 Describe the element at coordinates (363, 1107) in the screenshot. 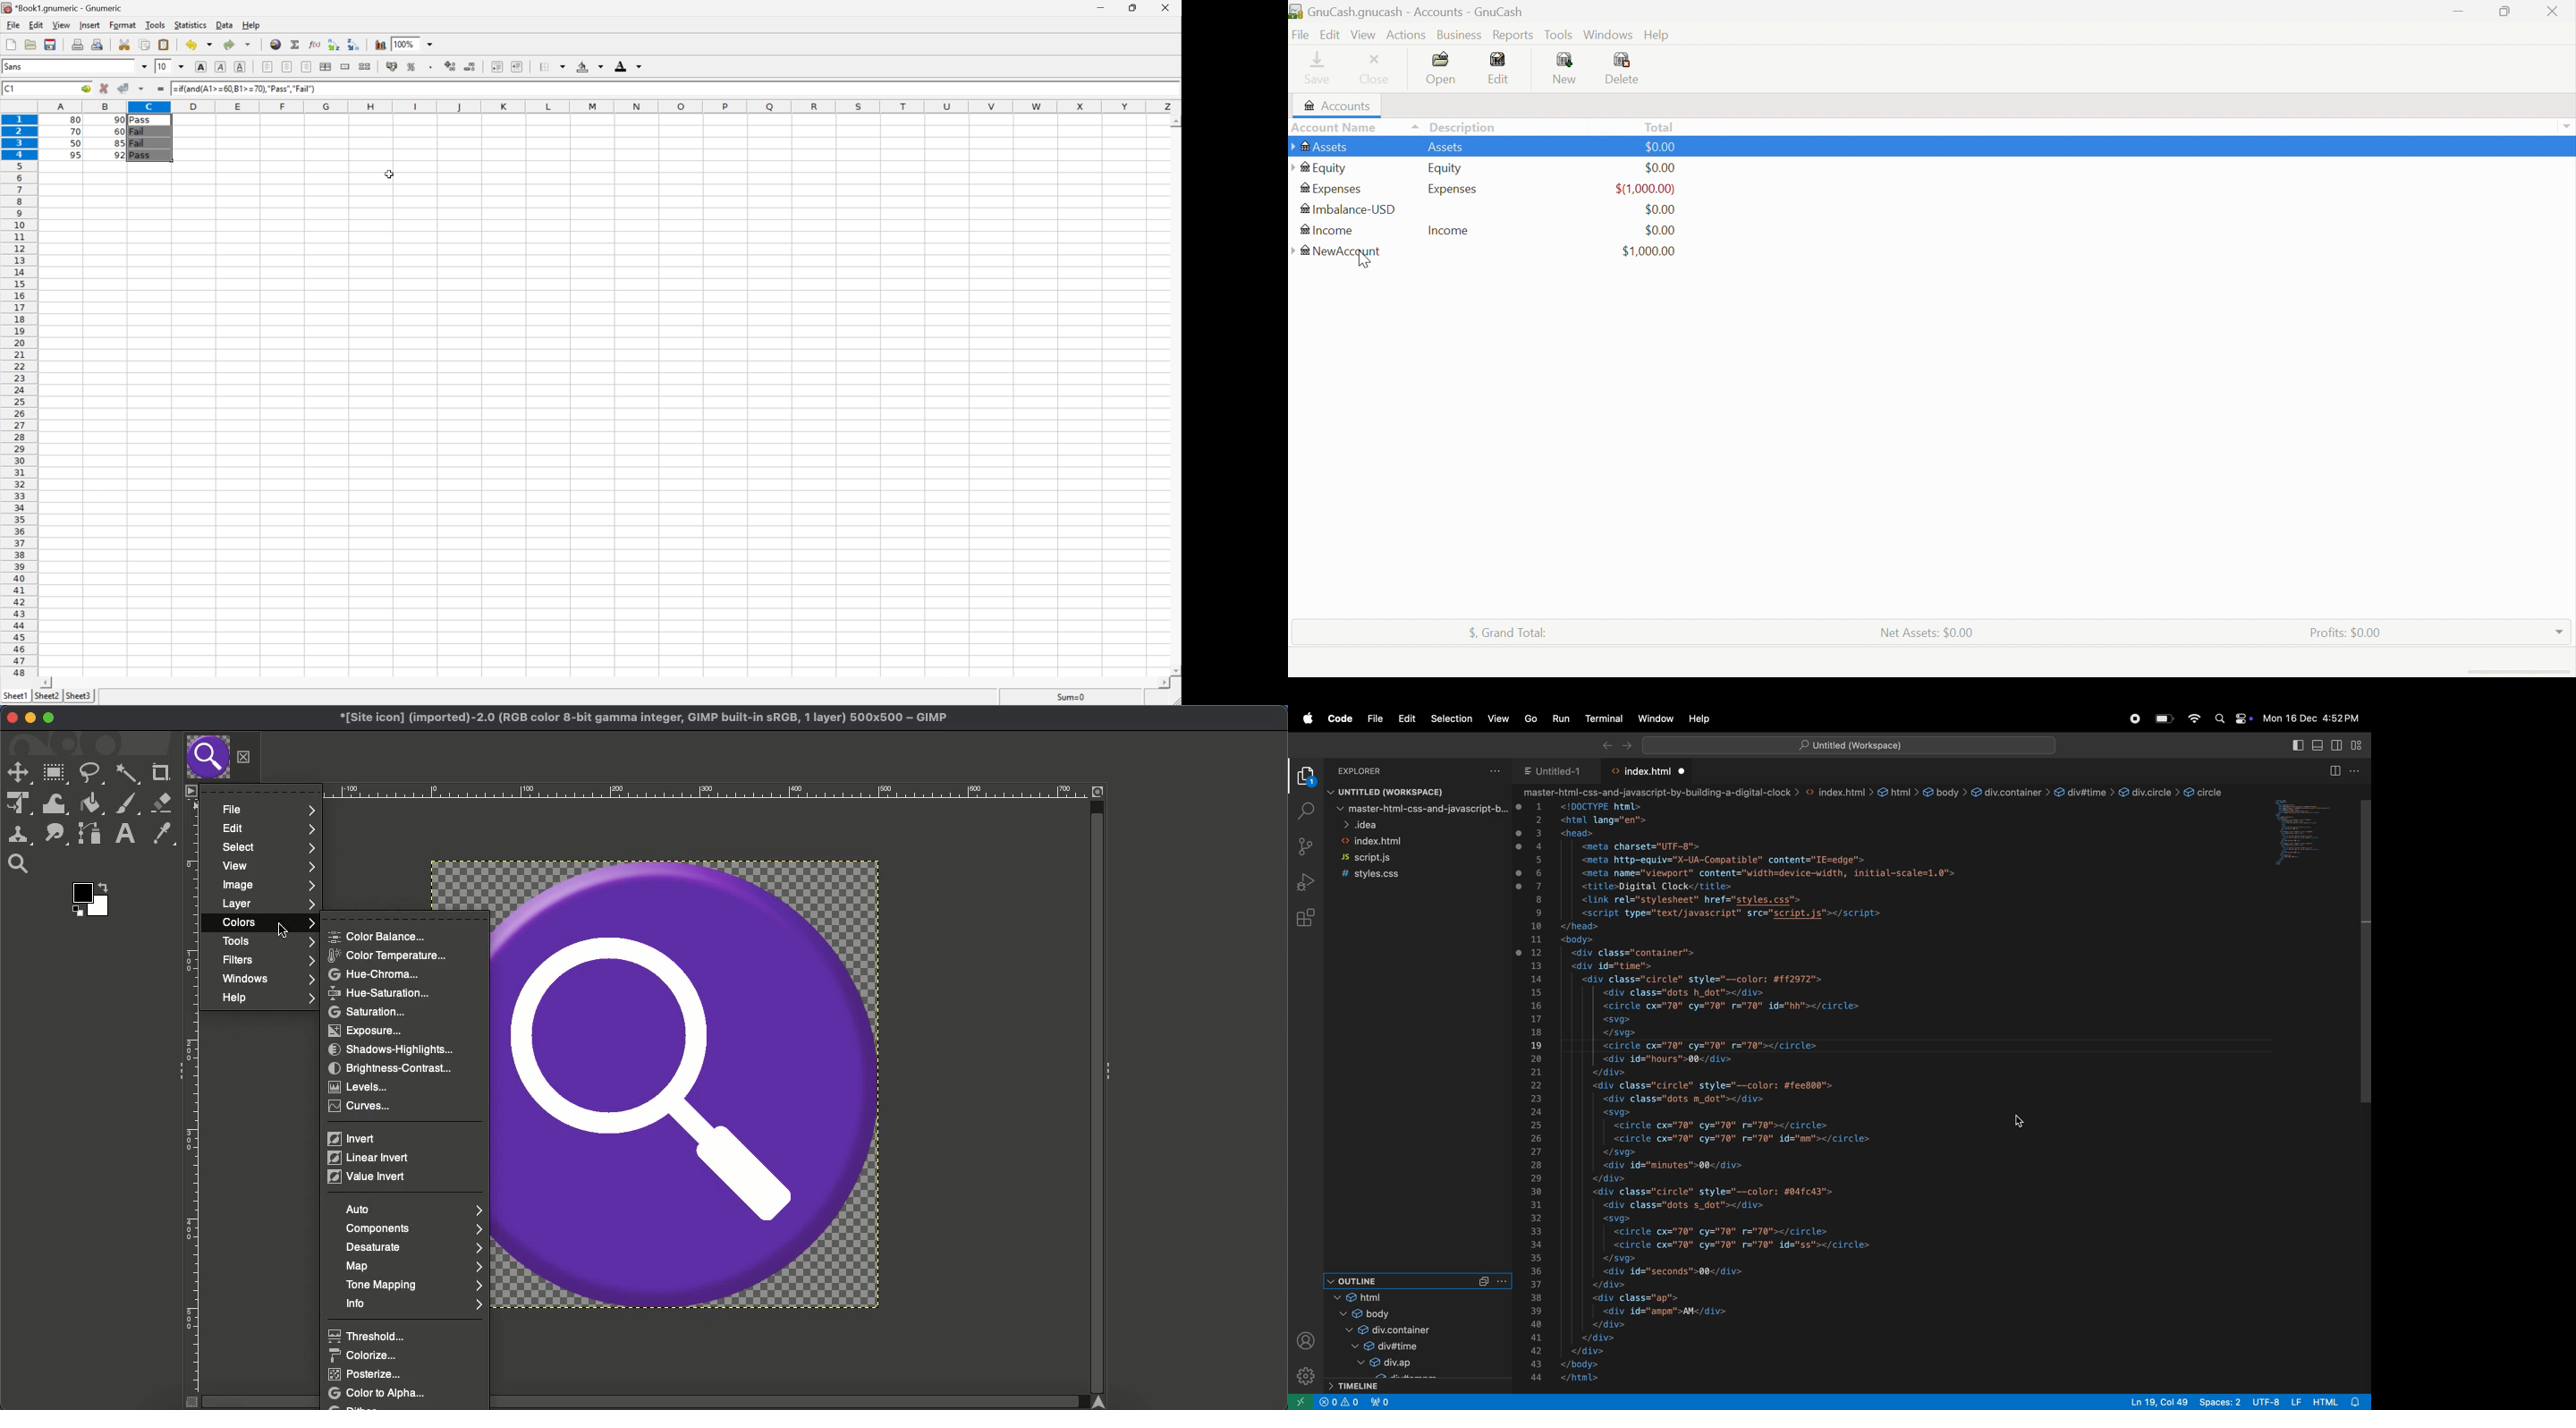

I see `Curves` at that location.